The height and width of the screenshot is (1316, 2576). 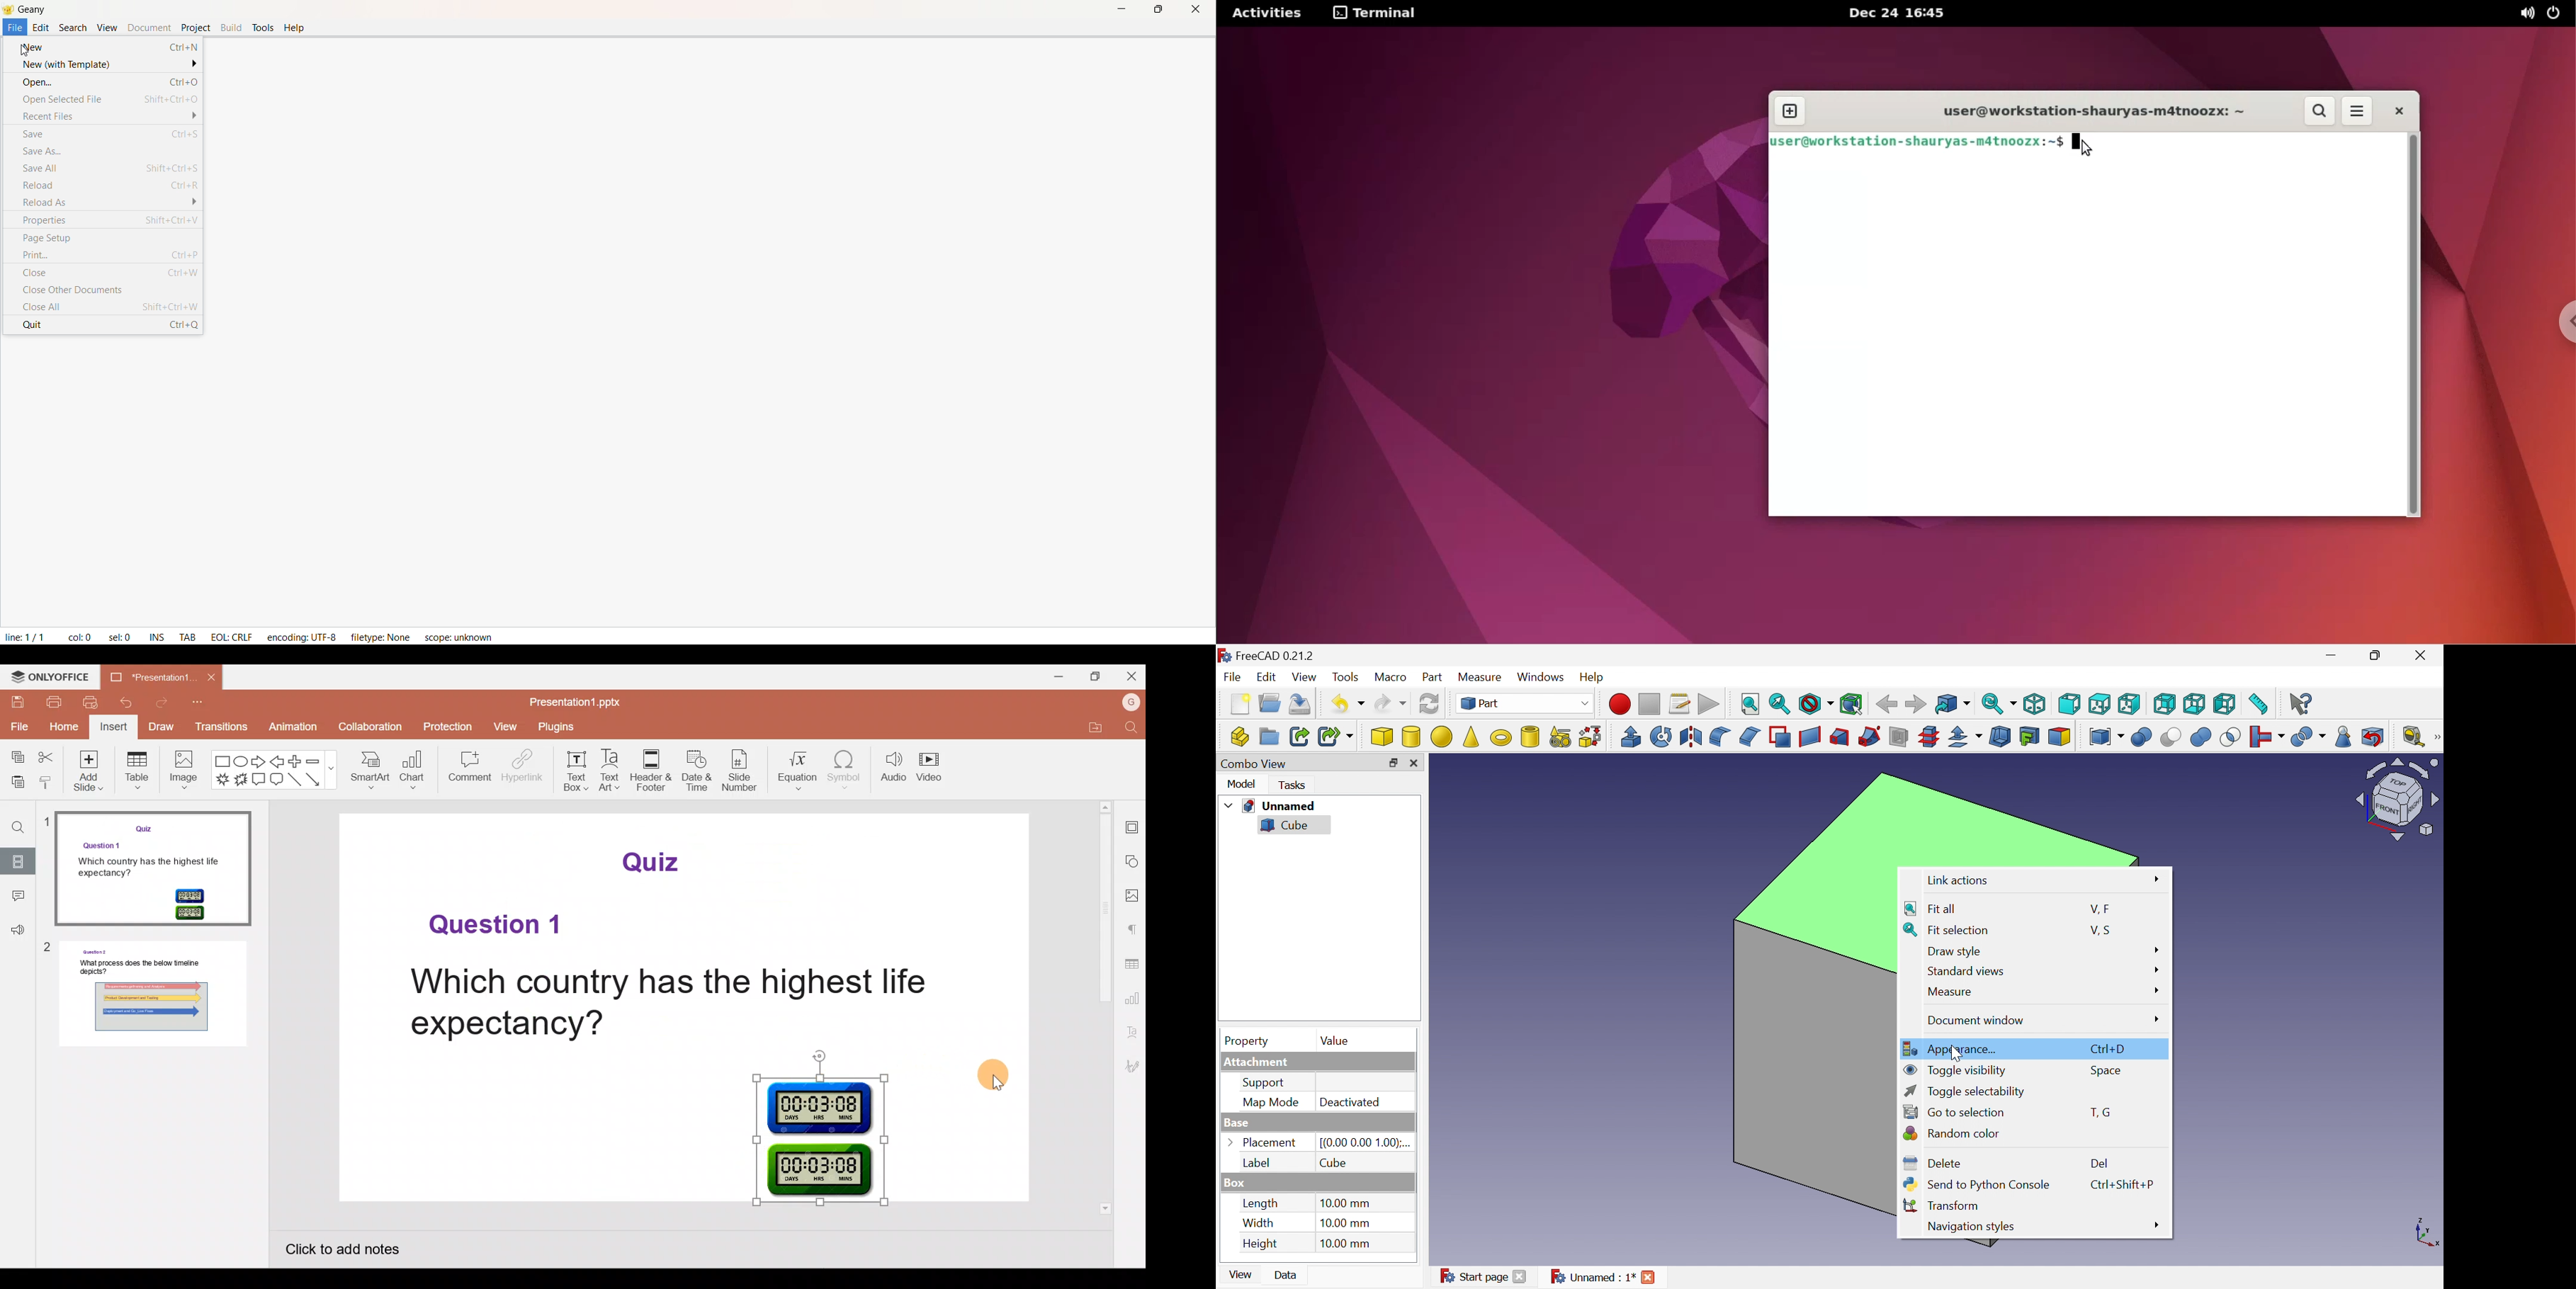 What do you see at coordinates (2030, 736) in the screenshot?
I see `Create projection on surface` at bounding box center [2030, 736].